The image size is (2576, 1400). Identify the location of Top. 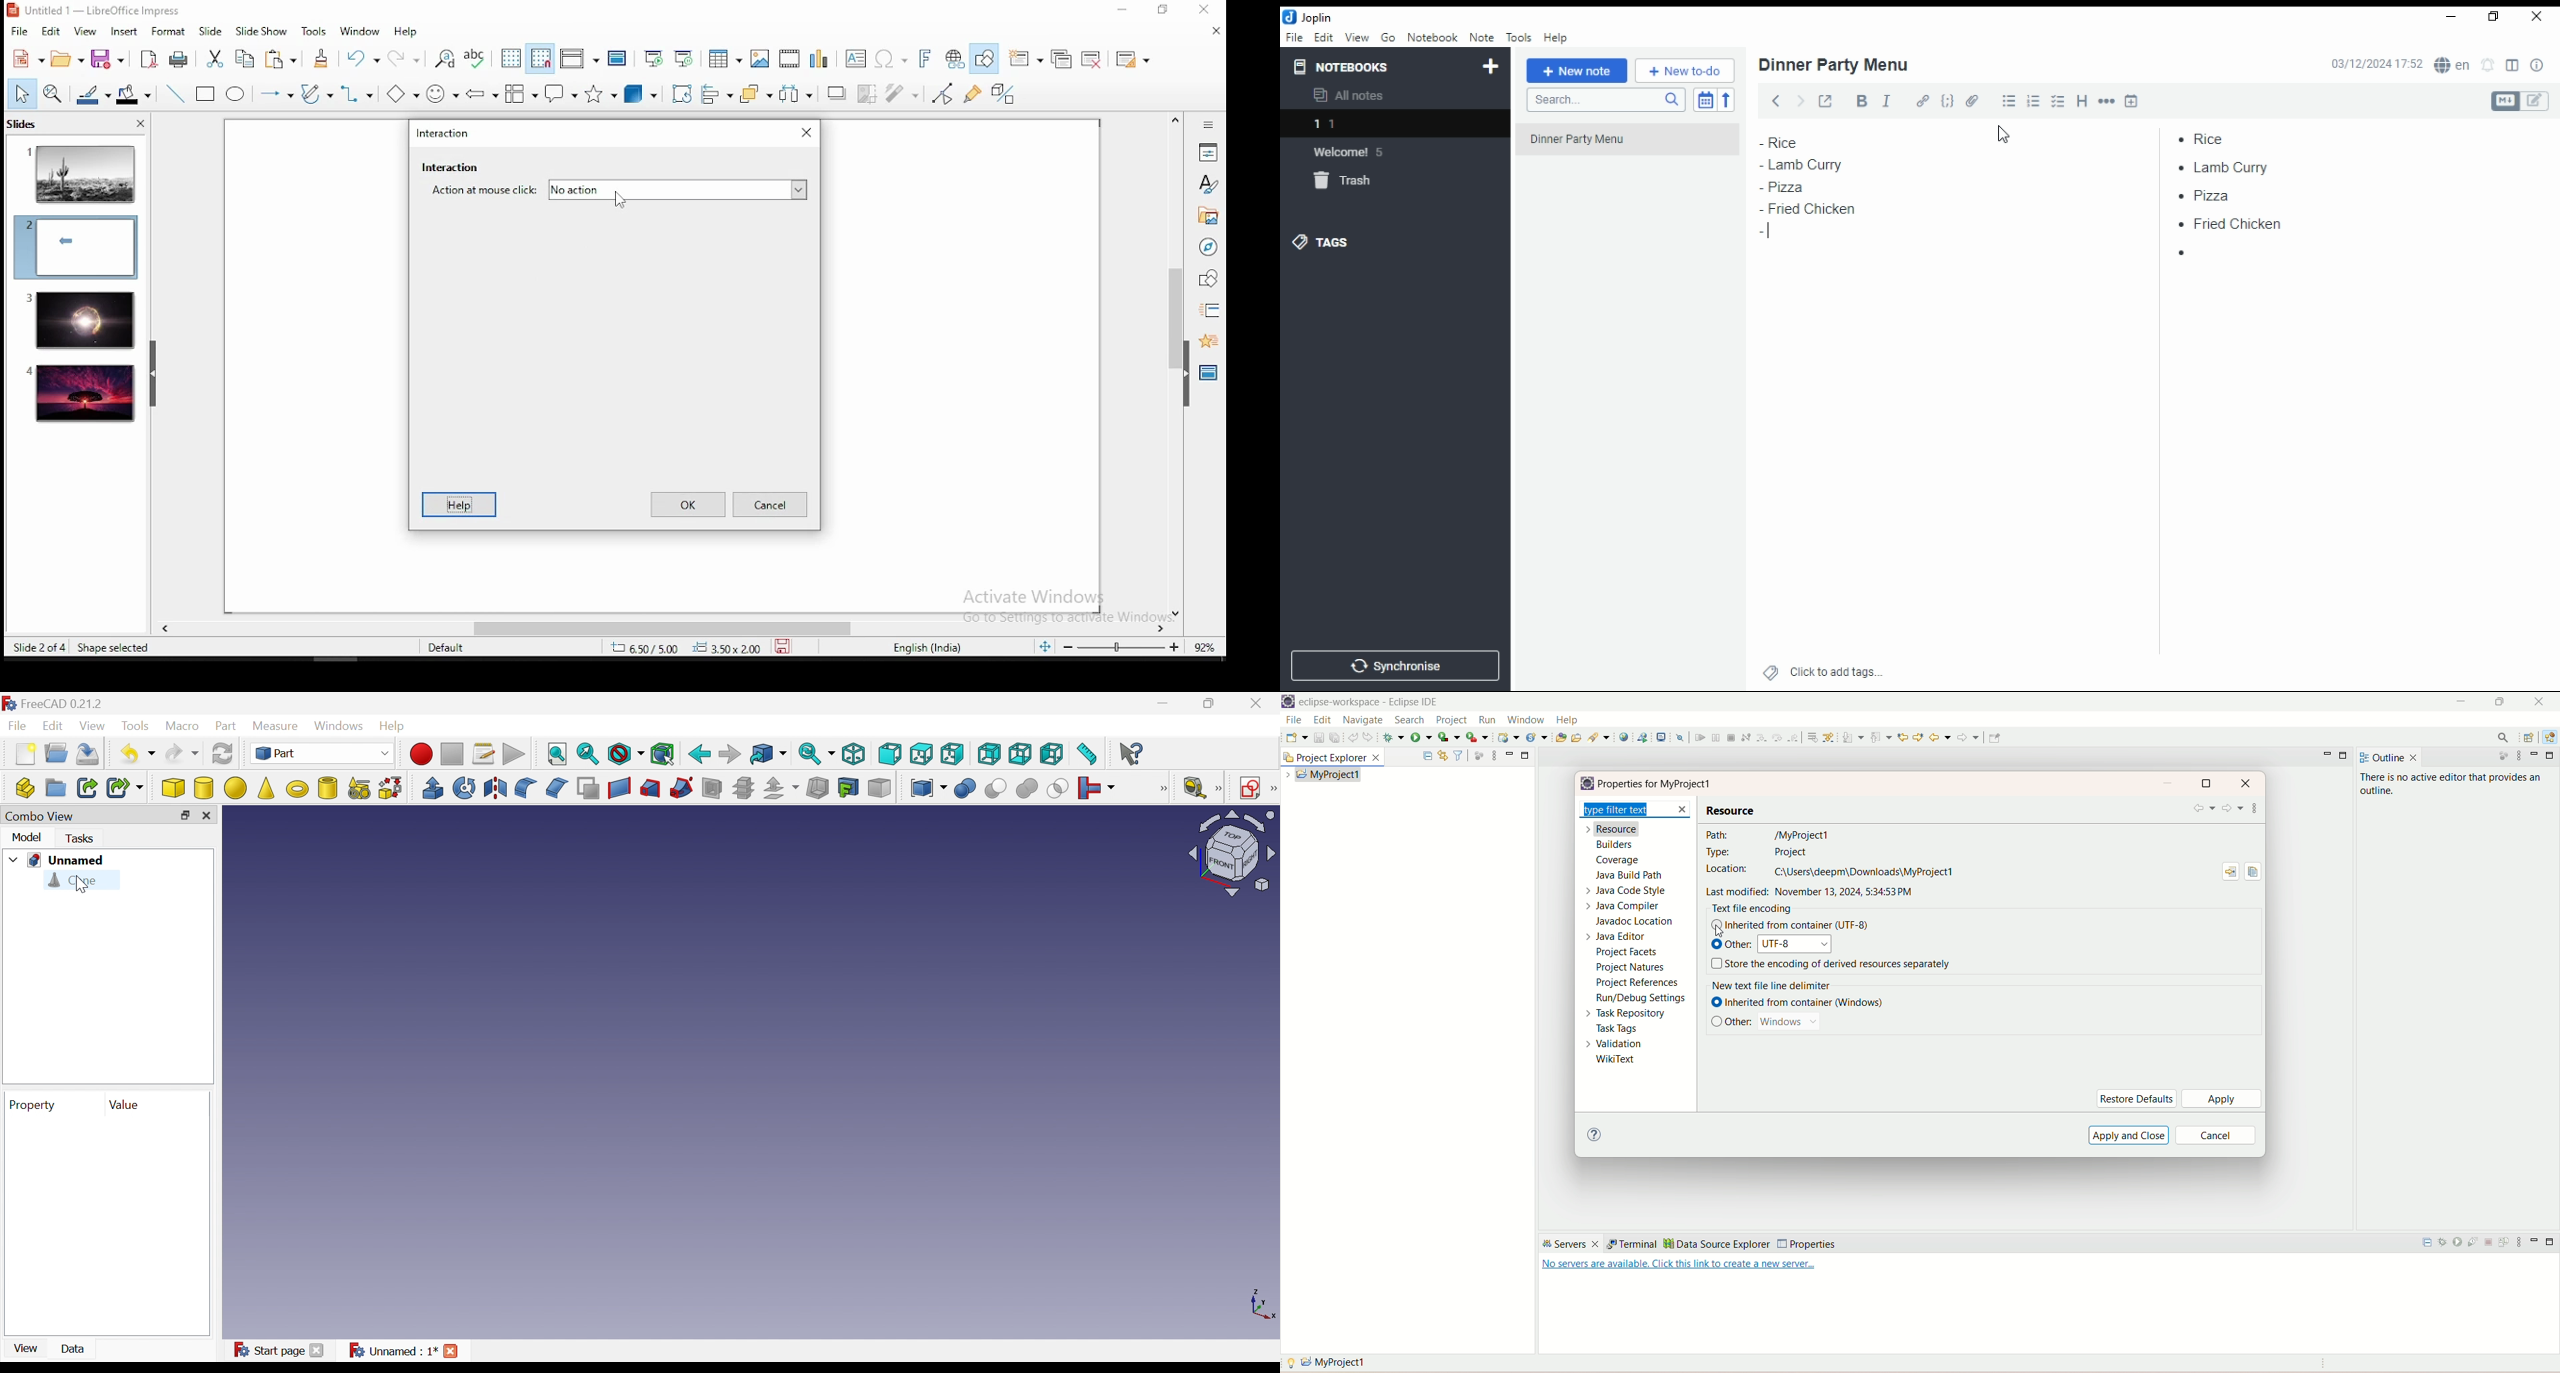
(921, 754).